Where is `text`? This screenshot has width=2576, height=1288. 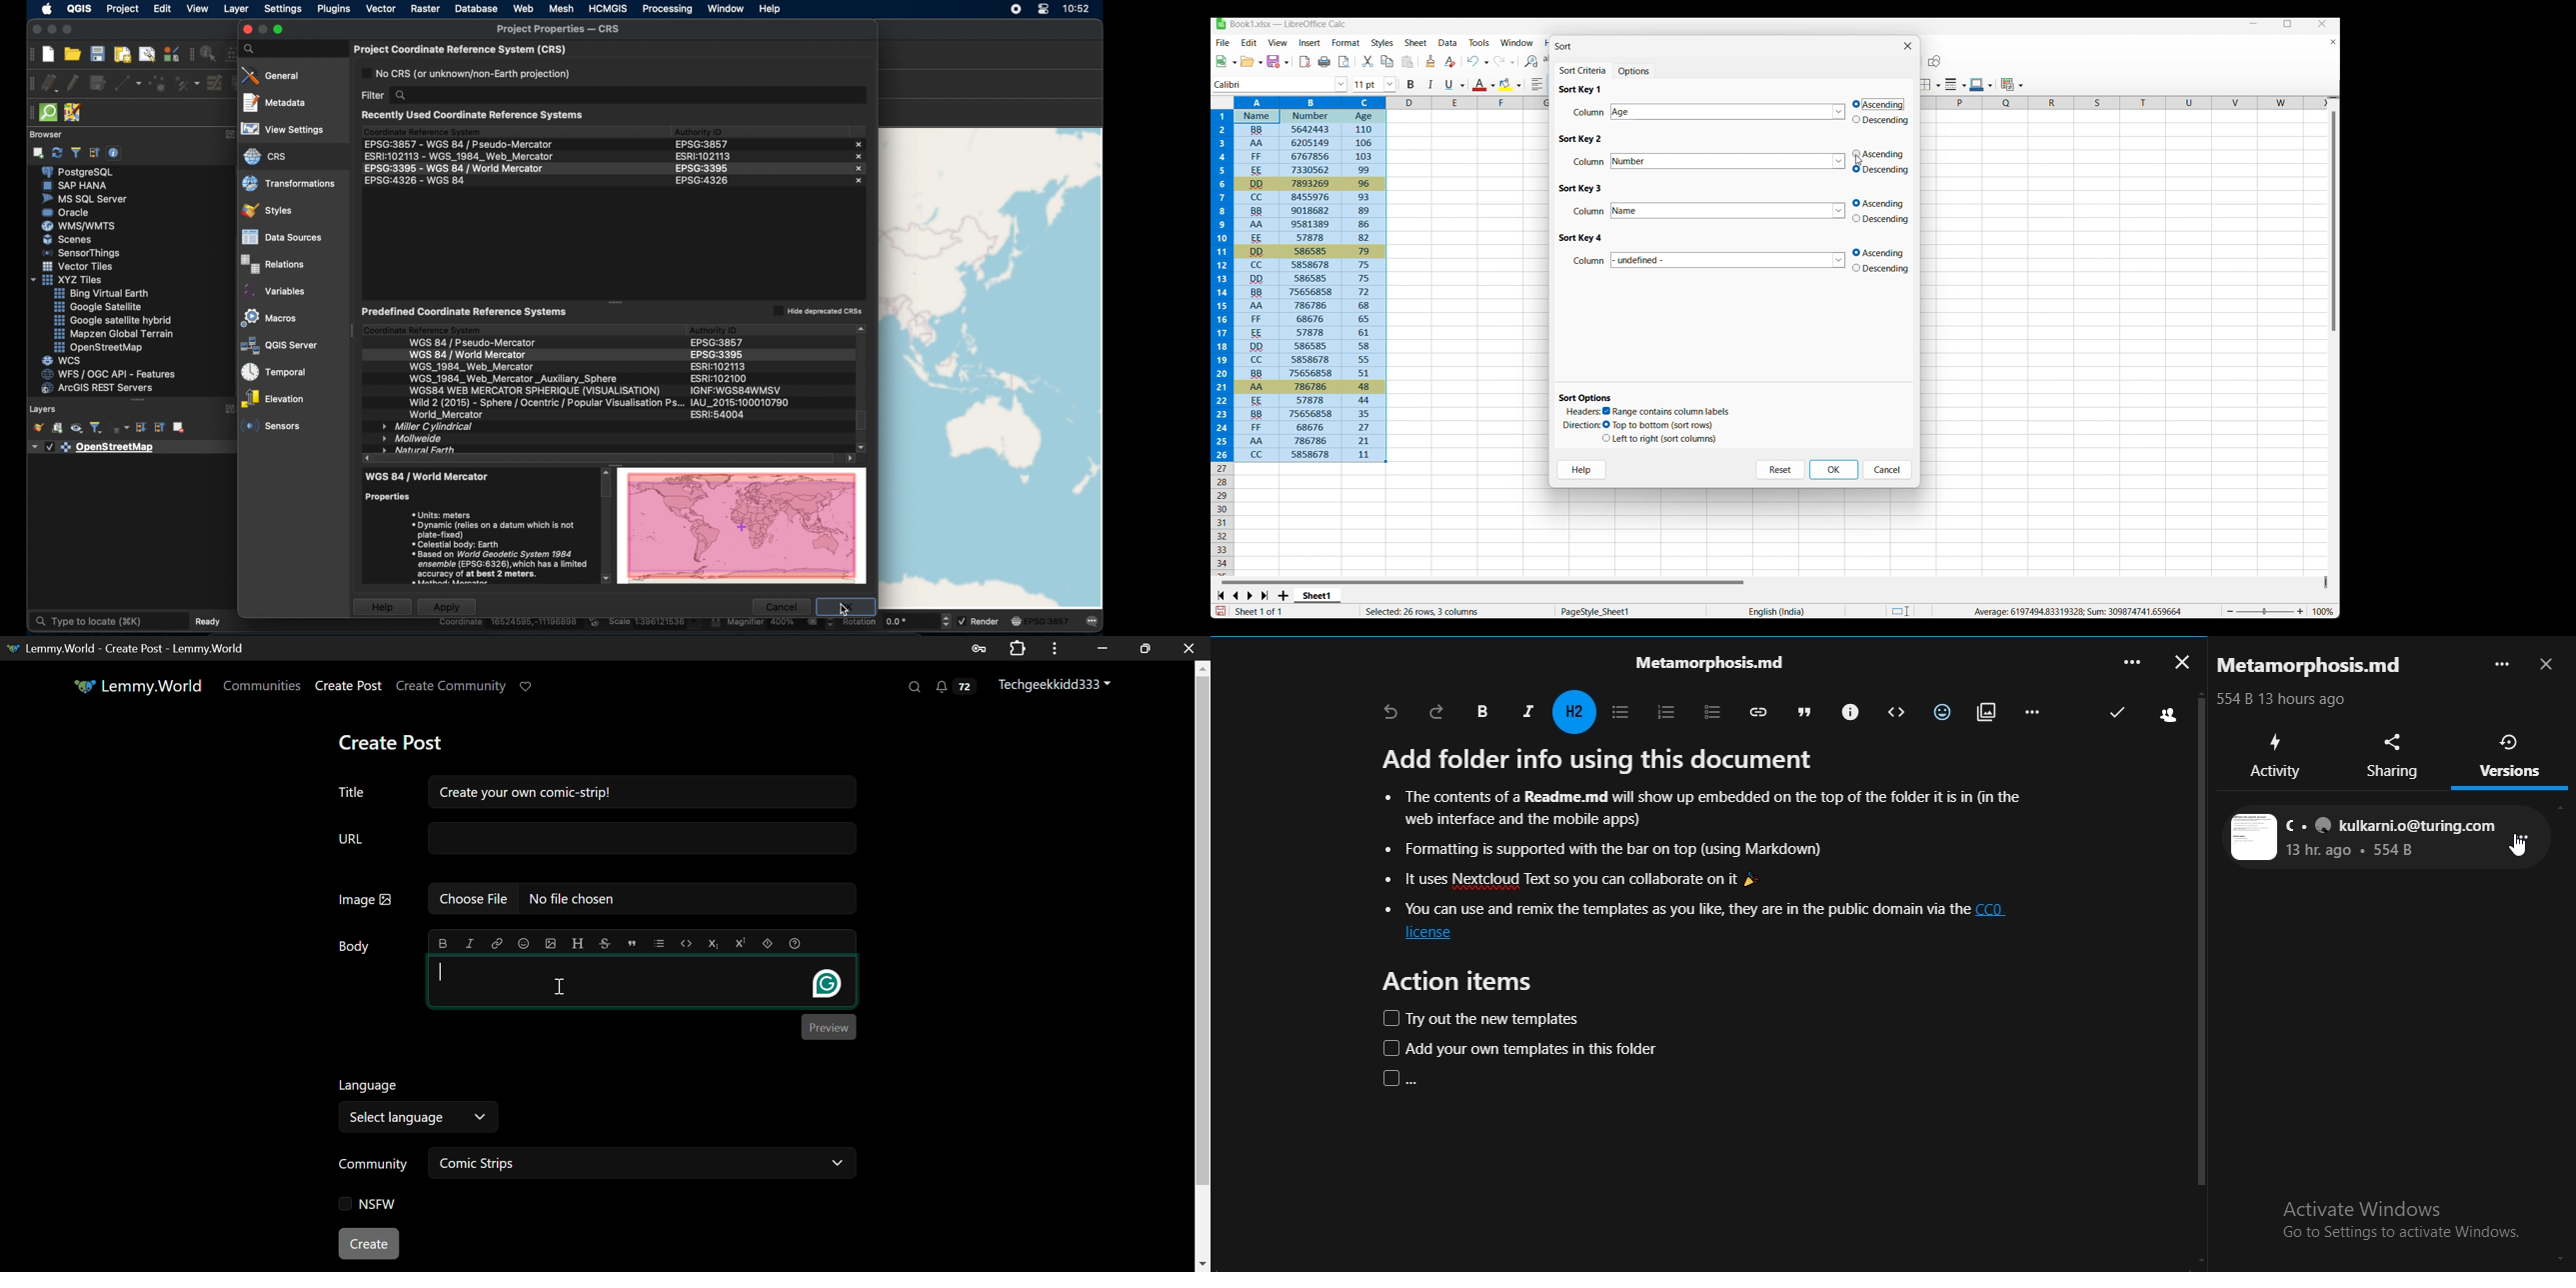
text is located at coordinates (1703, 661).